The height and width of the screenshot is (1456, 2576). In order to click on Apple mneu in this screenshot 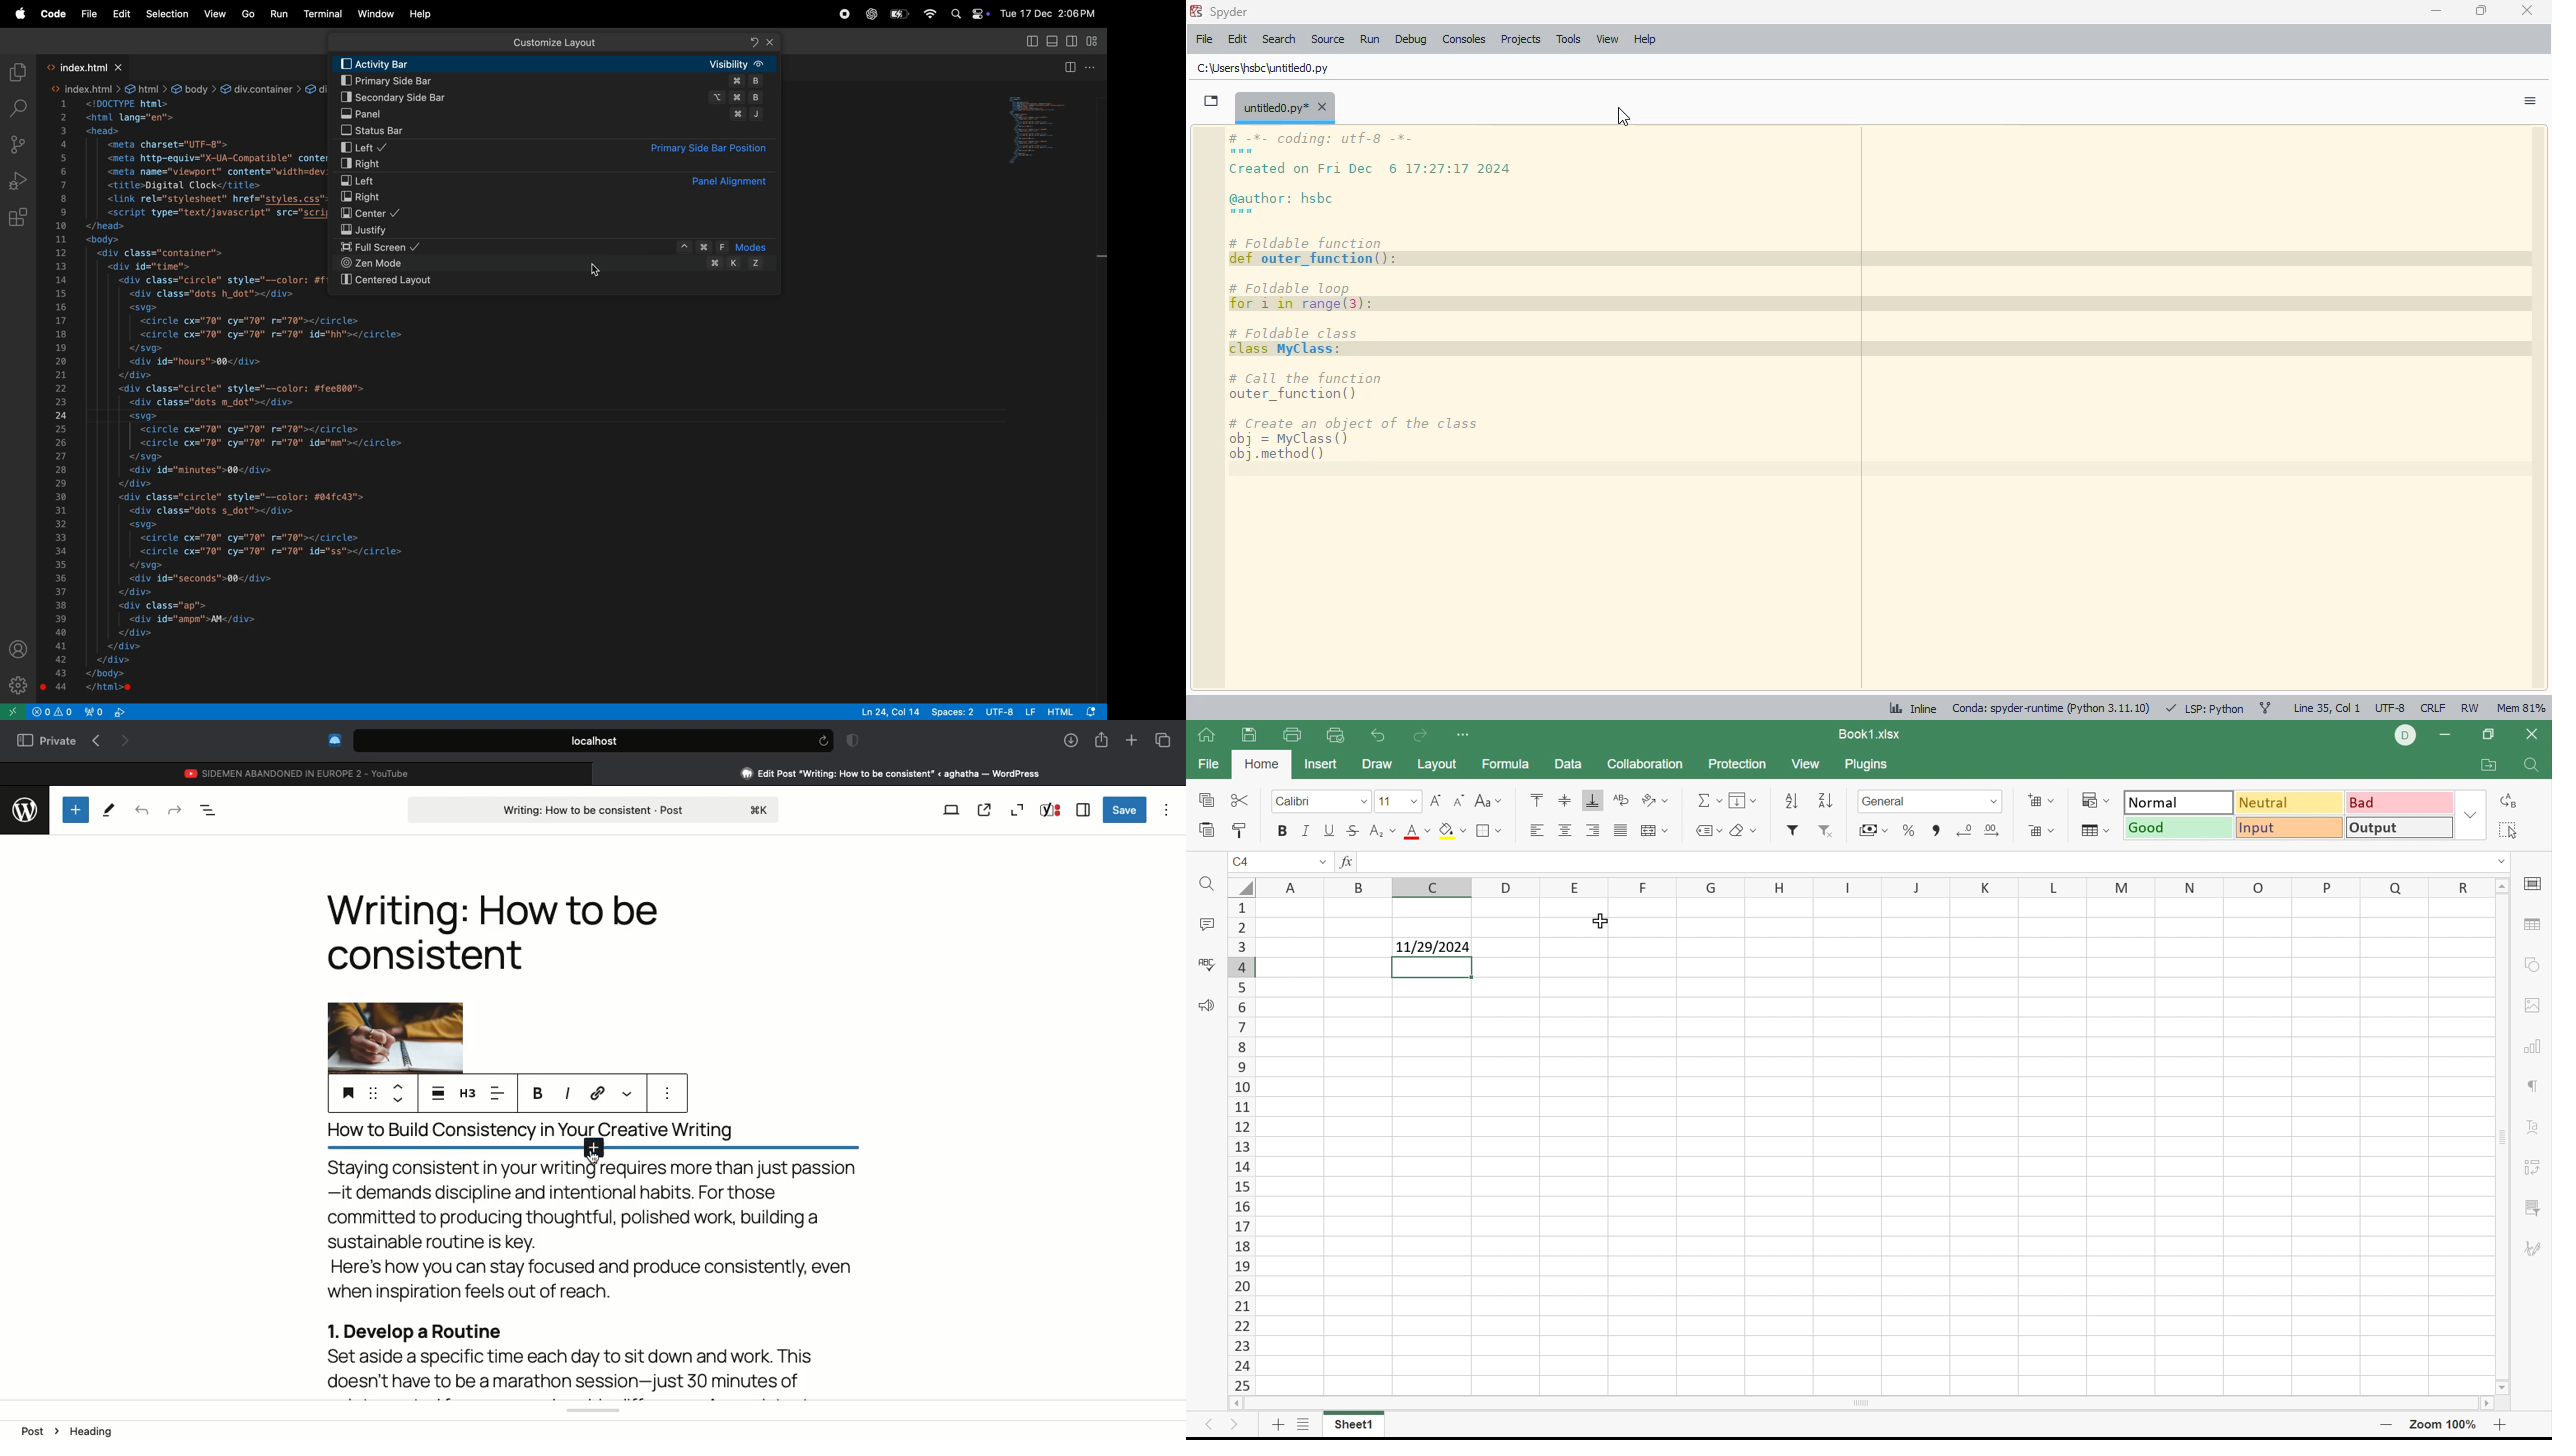, I will do `click(18, 14)`.